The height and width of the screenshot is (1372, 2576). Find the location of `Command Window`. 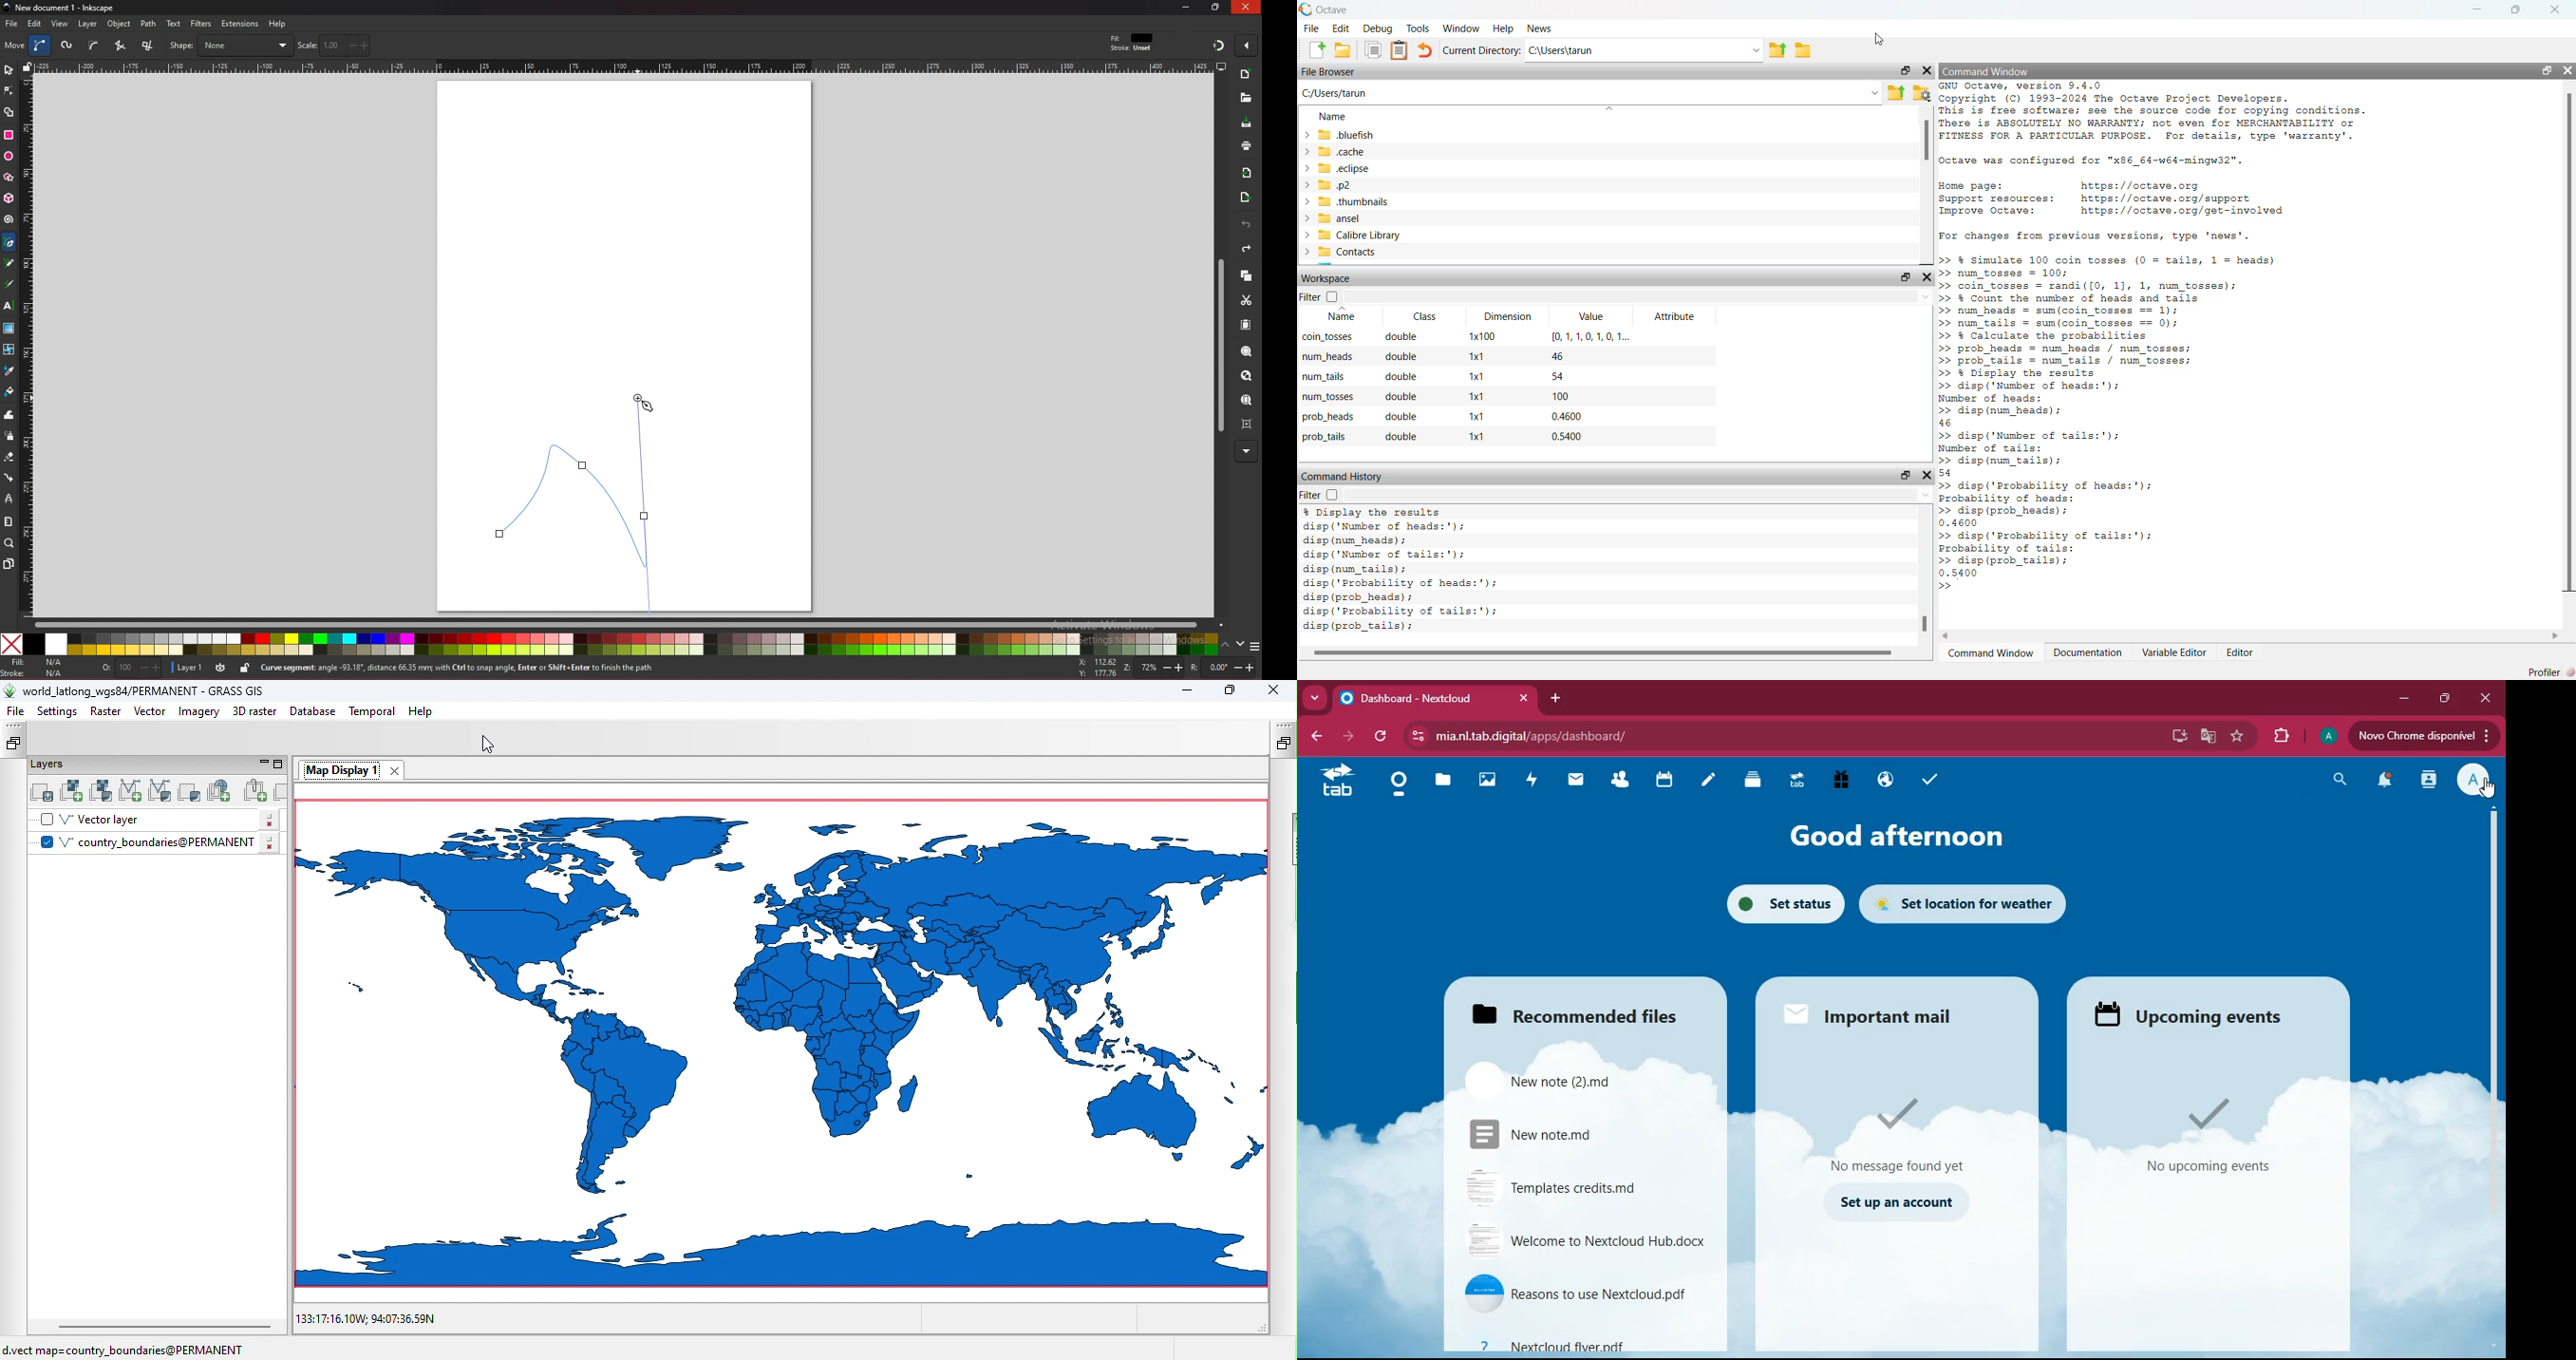

Command Window is located at coordinates (1990, 653).